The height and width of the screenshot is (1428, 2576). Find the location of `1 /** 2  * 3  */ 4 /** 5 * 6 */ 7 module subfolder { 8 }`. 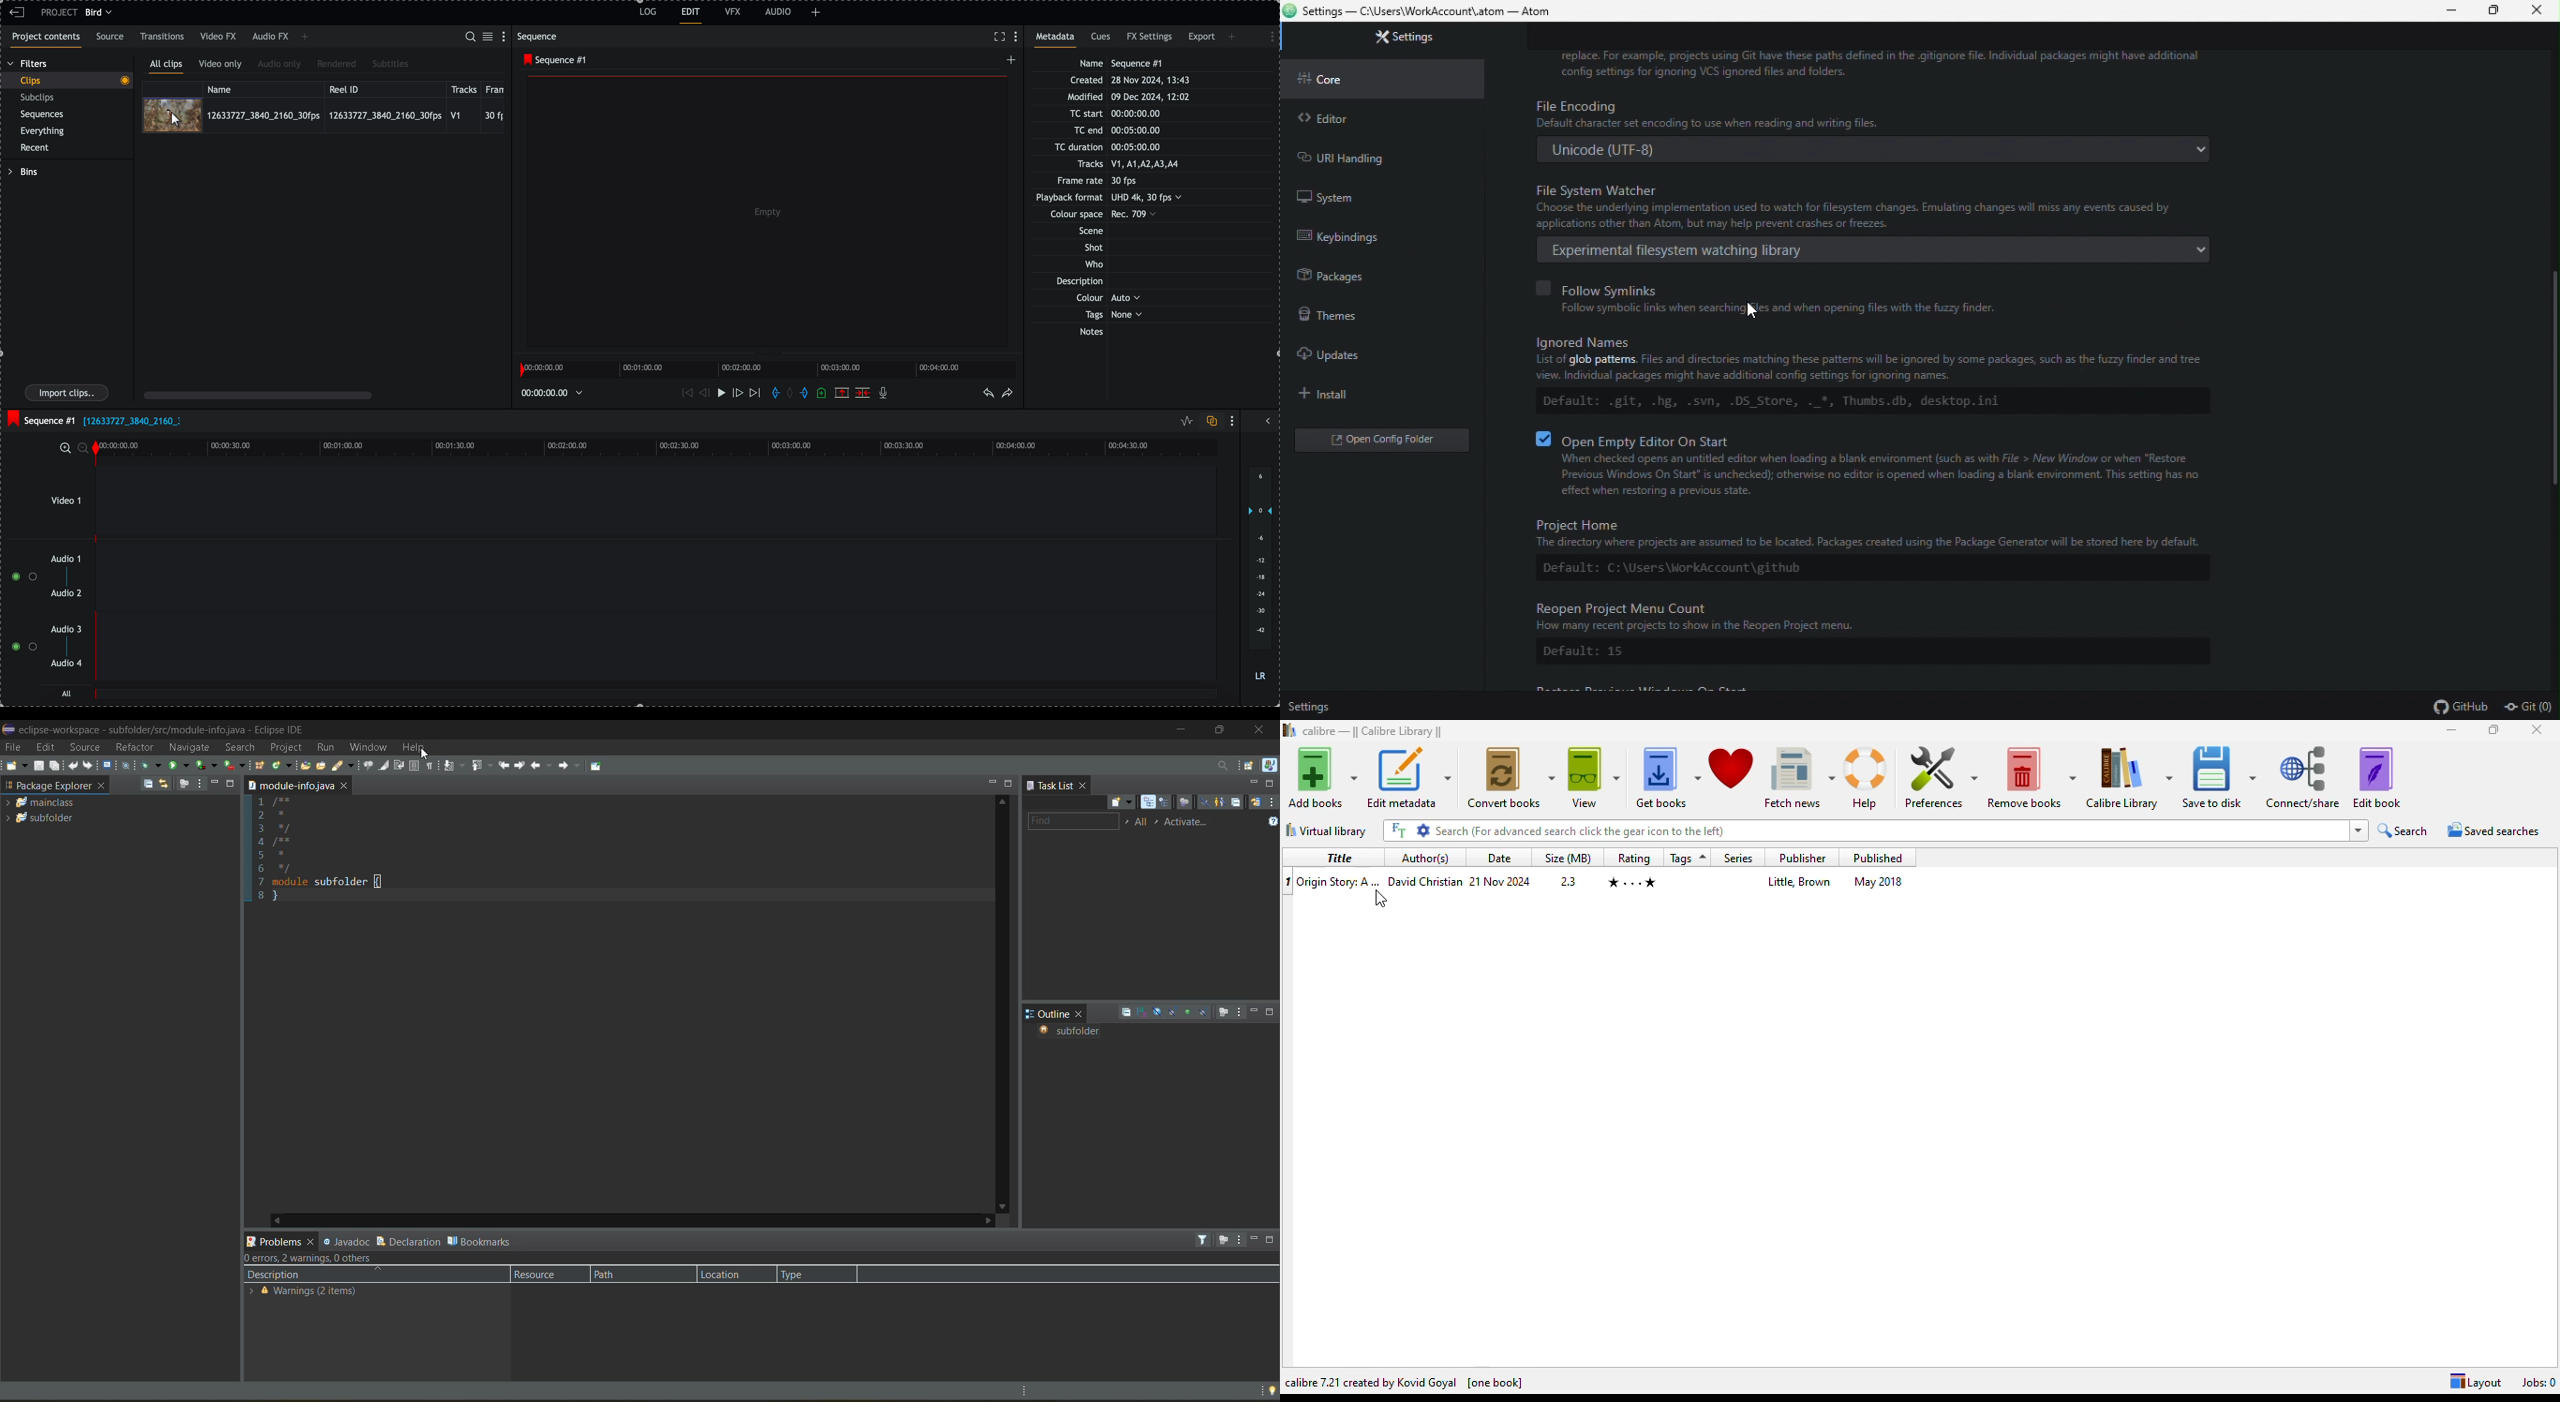

1 /** 2  * 3  */ 4 /** 5 * 6 */ 7 module subfolder { 8 } is located at coordinates (465, 849).